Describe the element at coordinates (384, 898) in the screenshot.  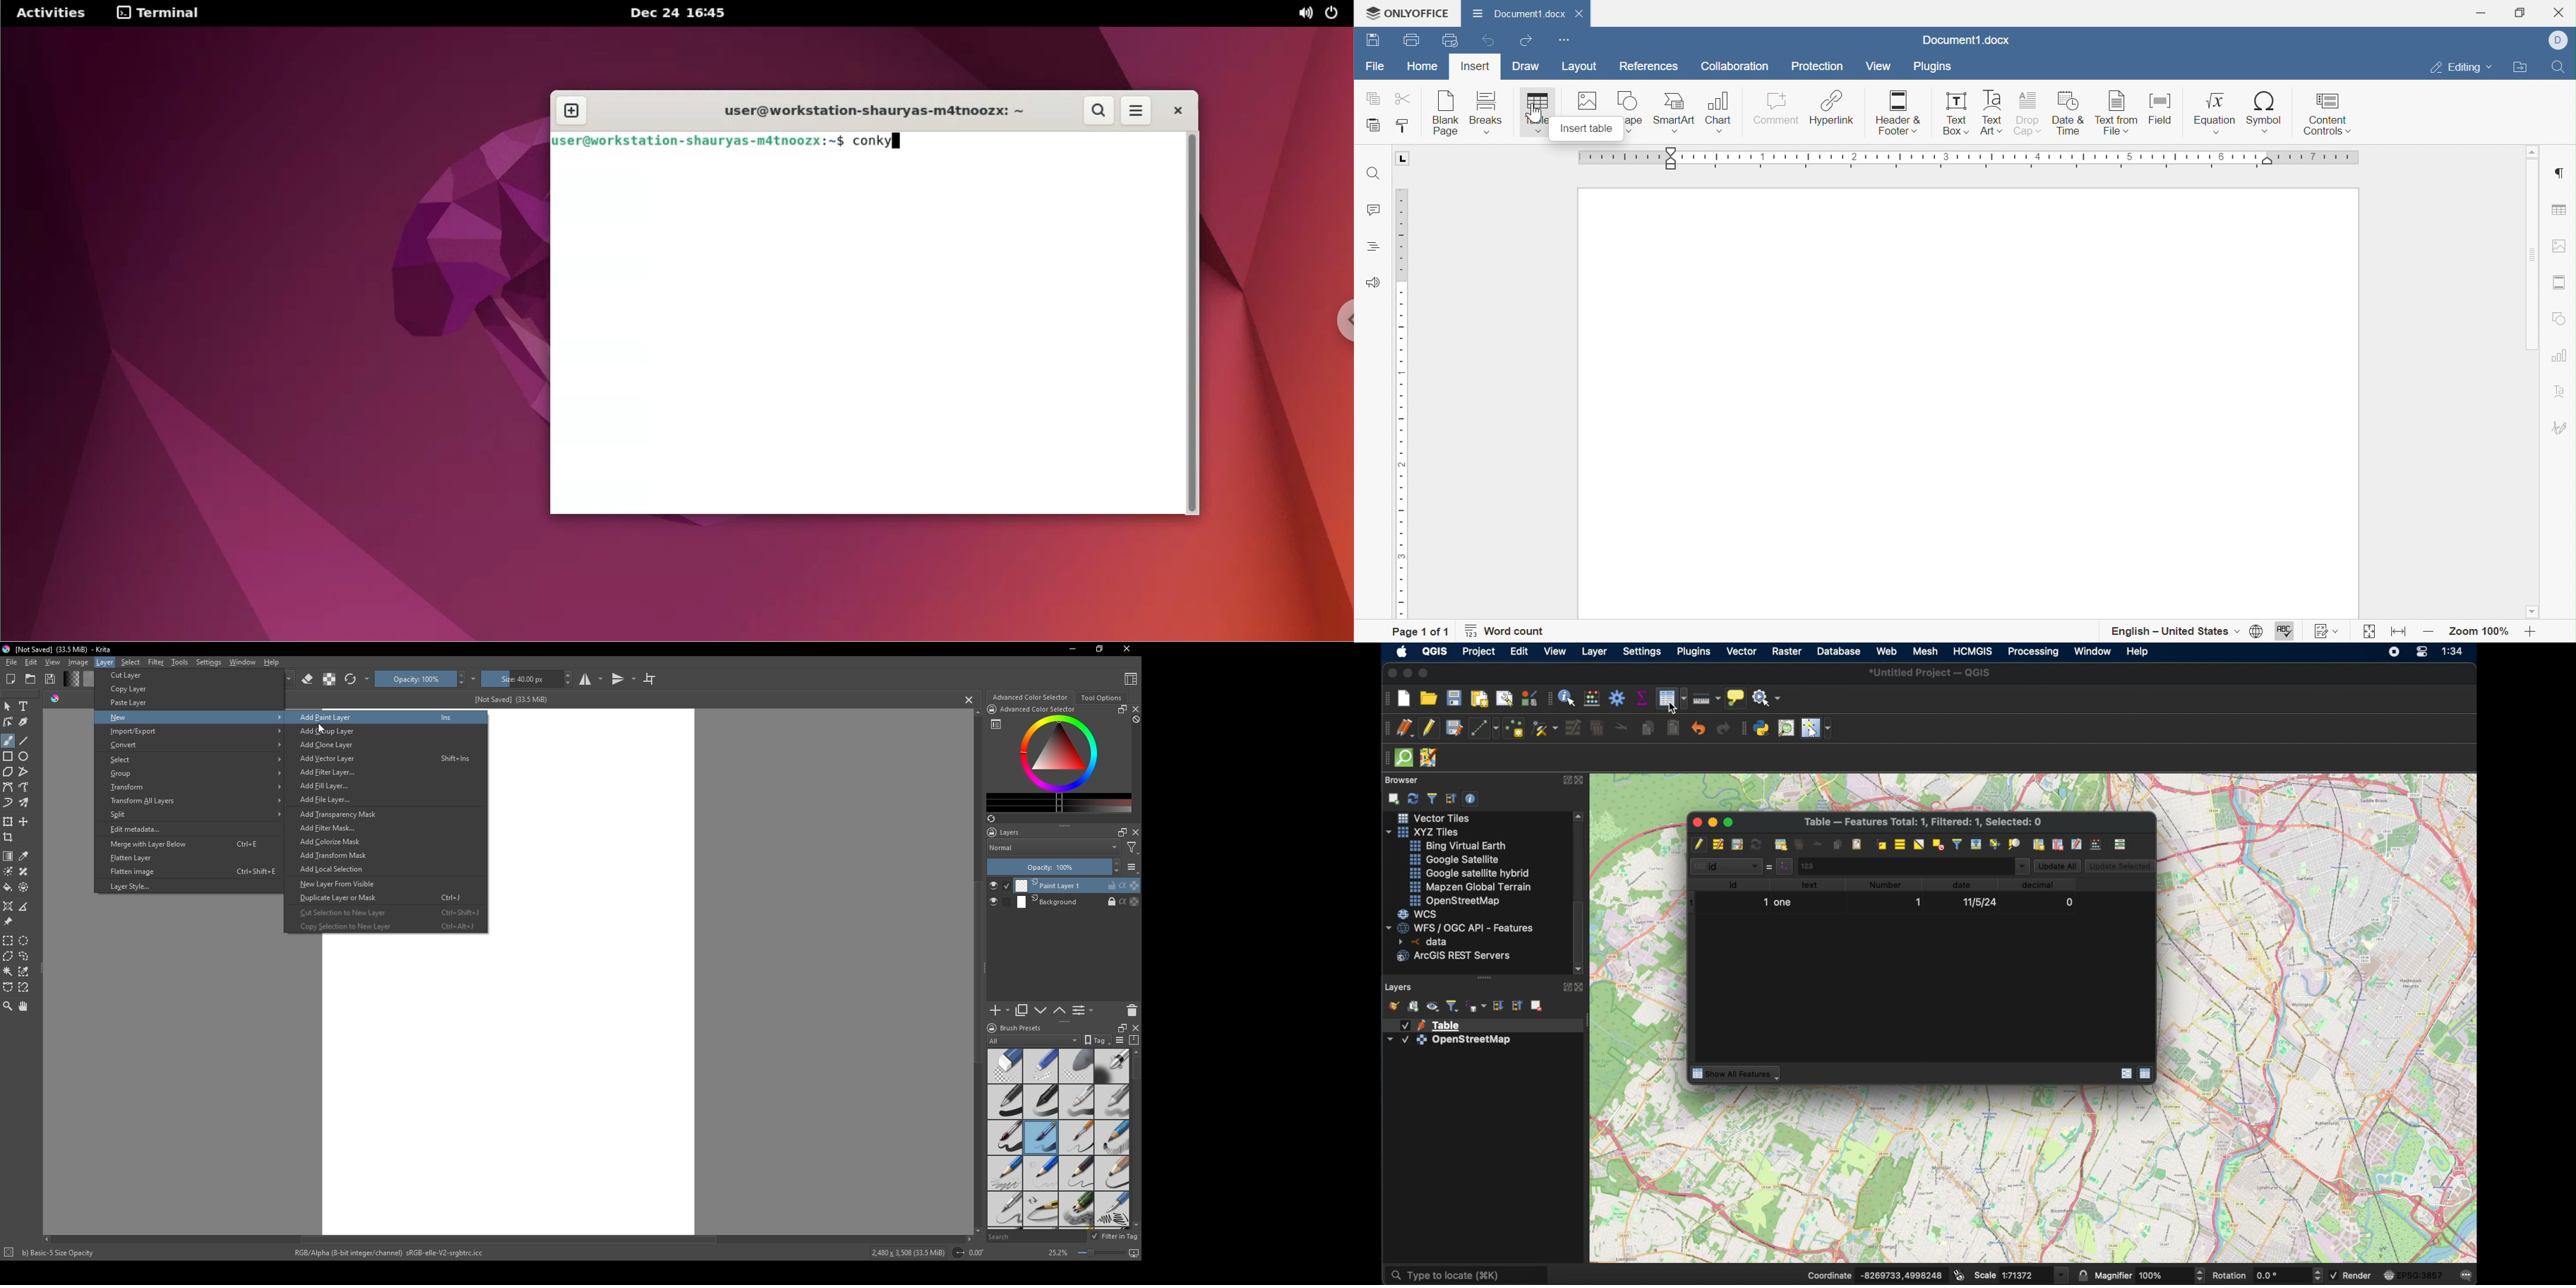
I see `Duplicate Layer or Mask` at that location.